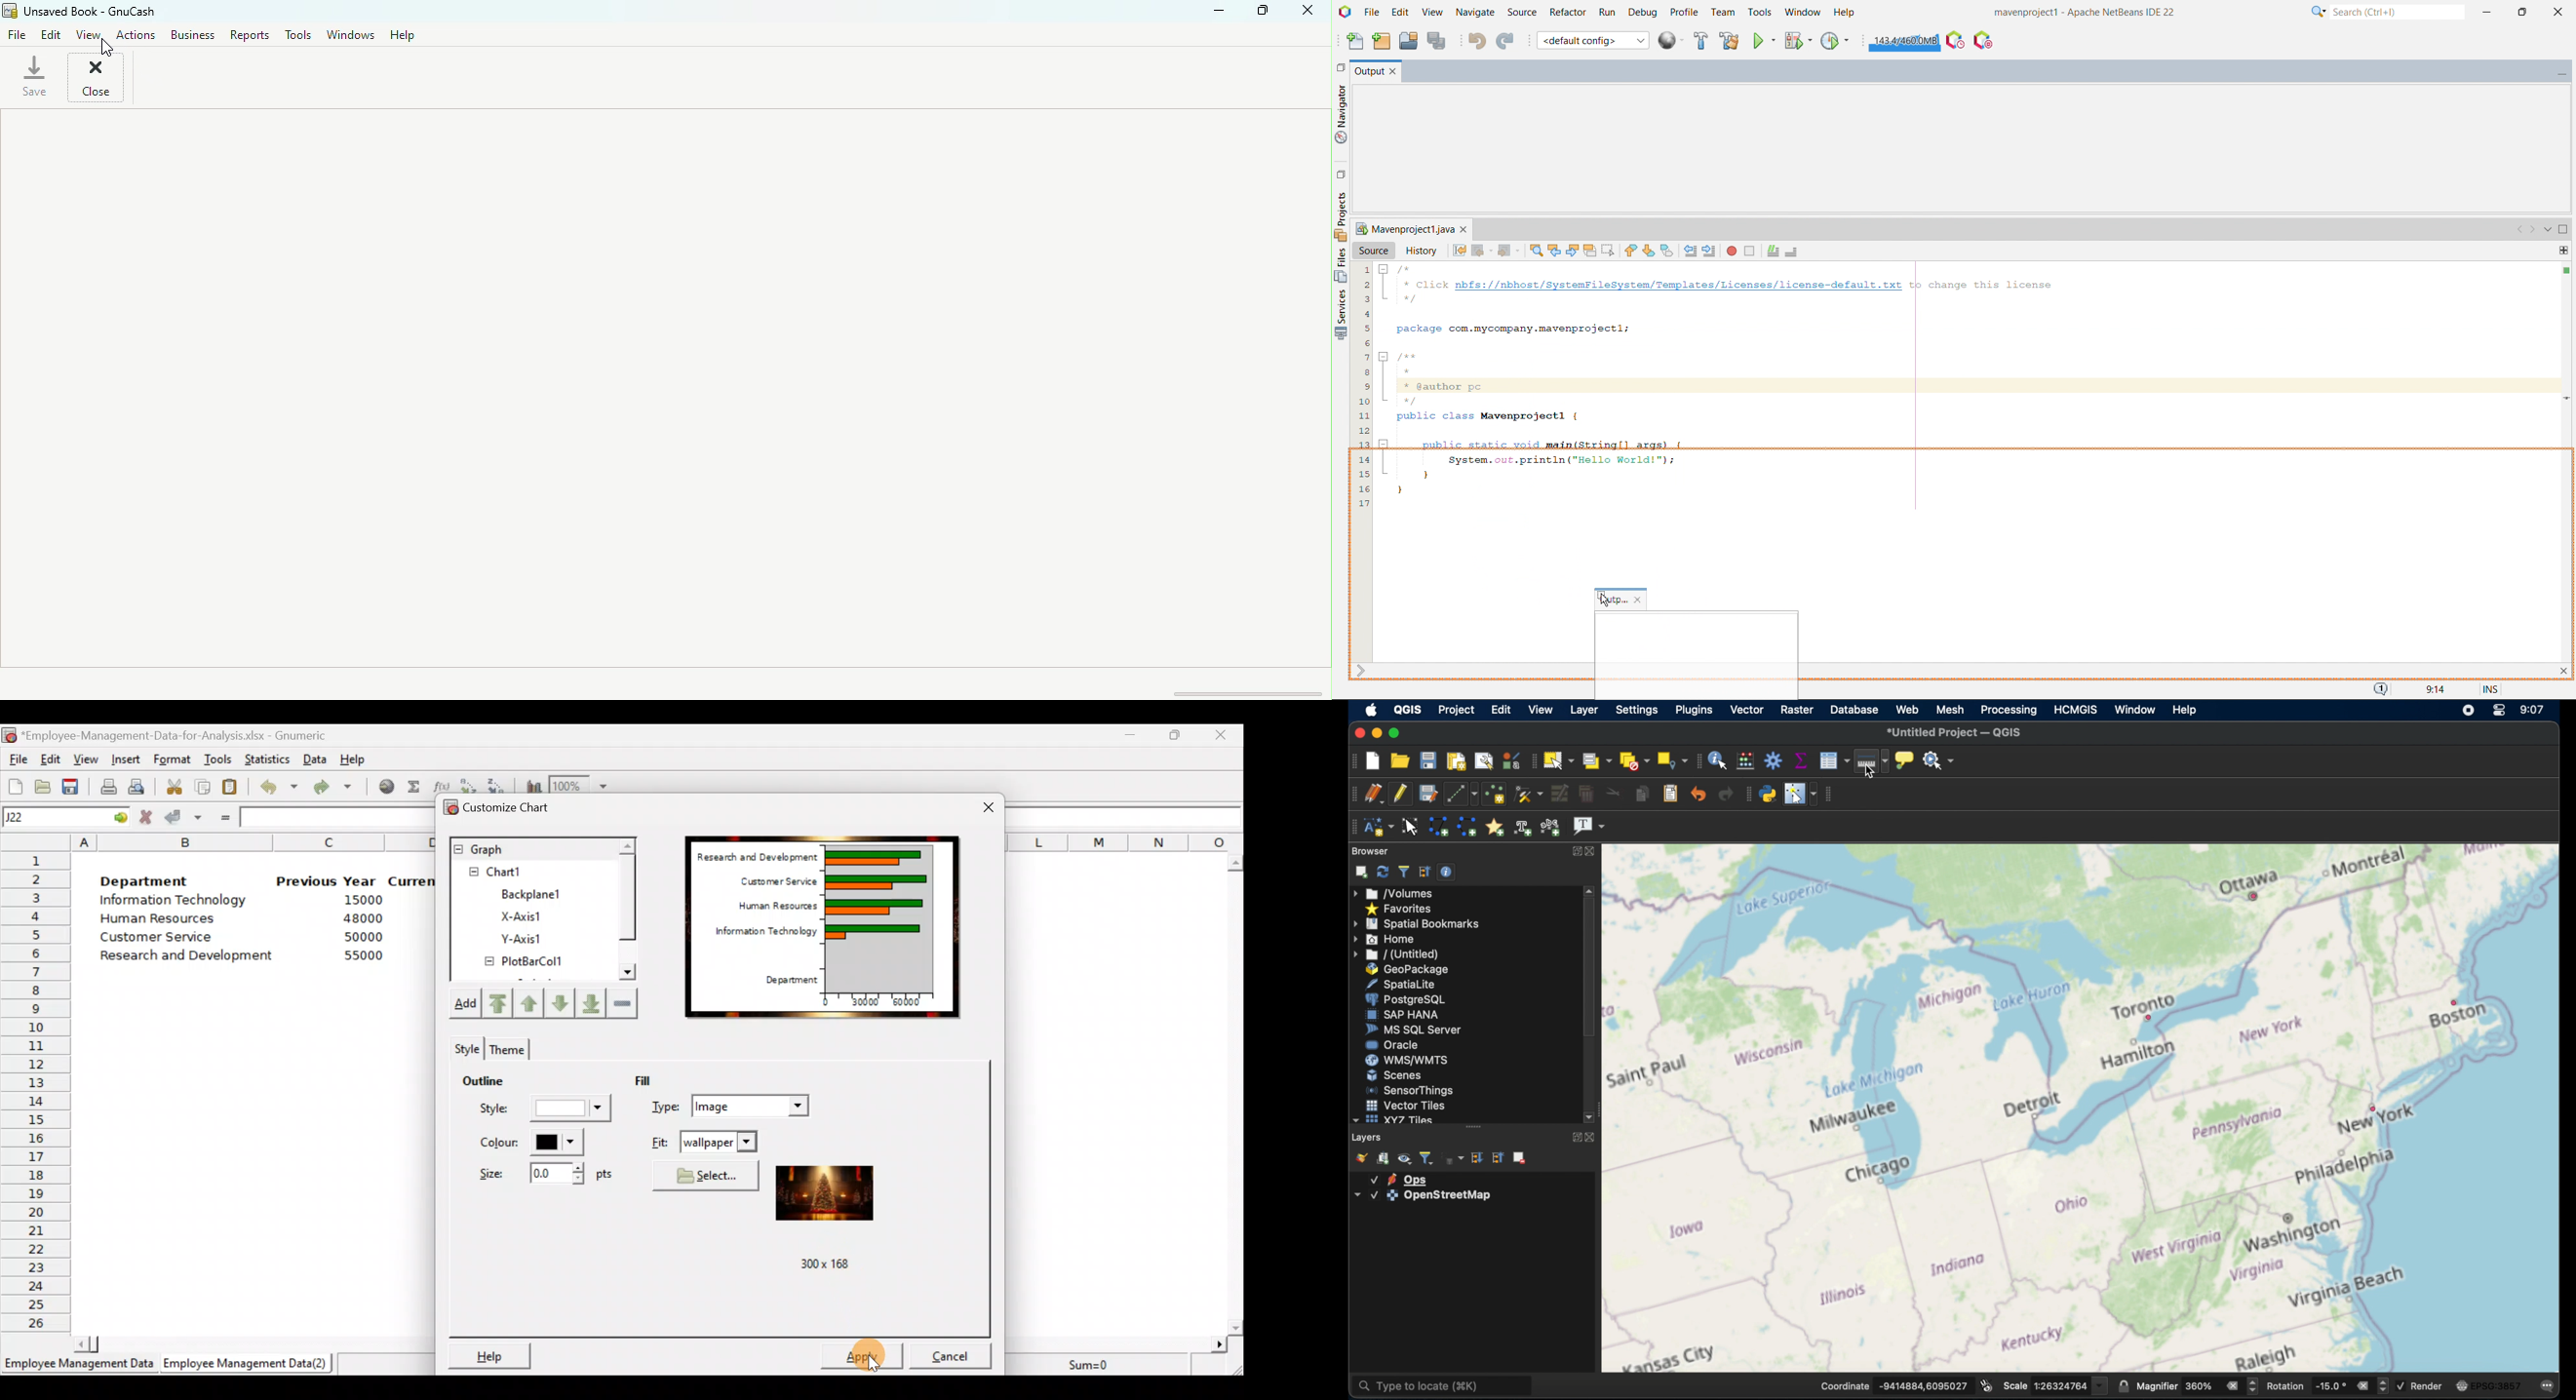 The width and height of the screenshot is (2576, 1400). What do you see at coordinates (2562, 72) in the screenshot?
I see `minimize winow group` at bounding box center [2562, 72].